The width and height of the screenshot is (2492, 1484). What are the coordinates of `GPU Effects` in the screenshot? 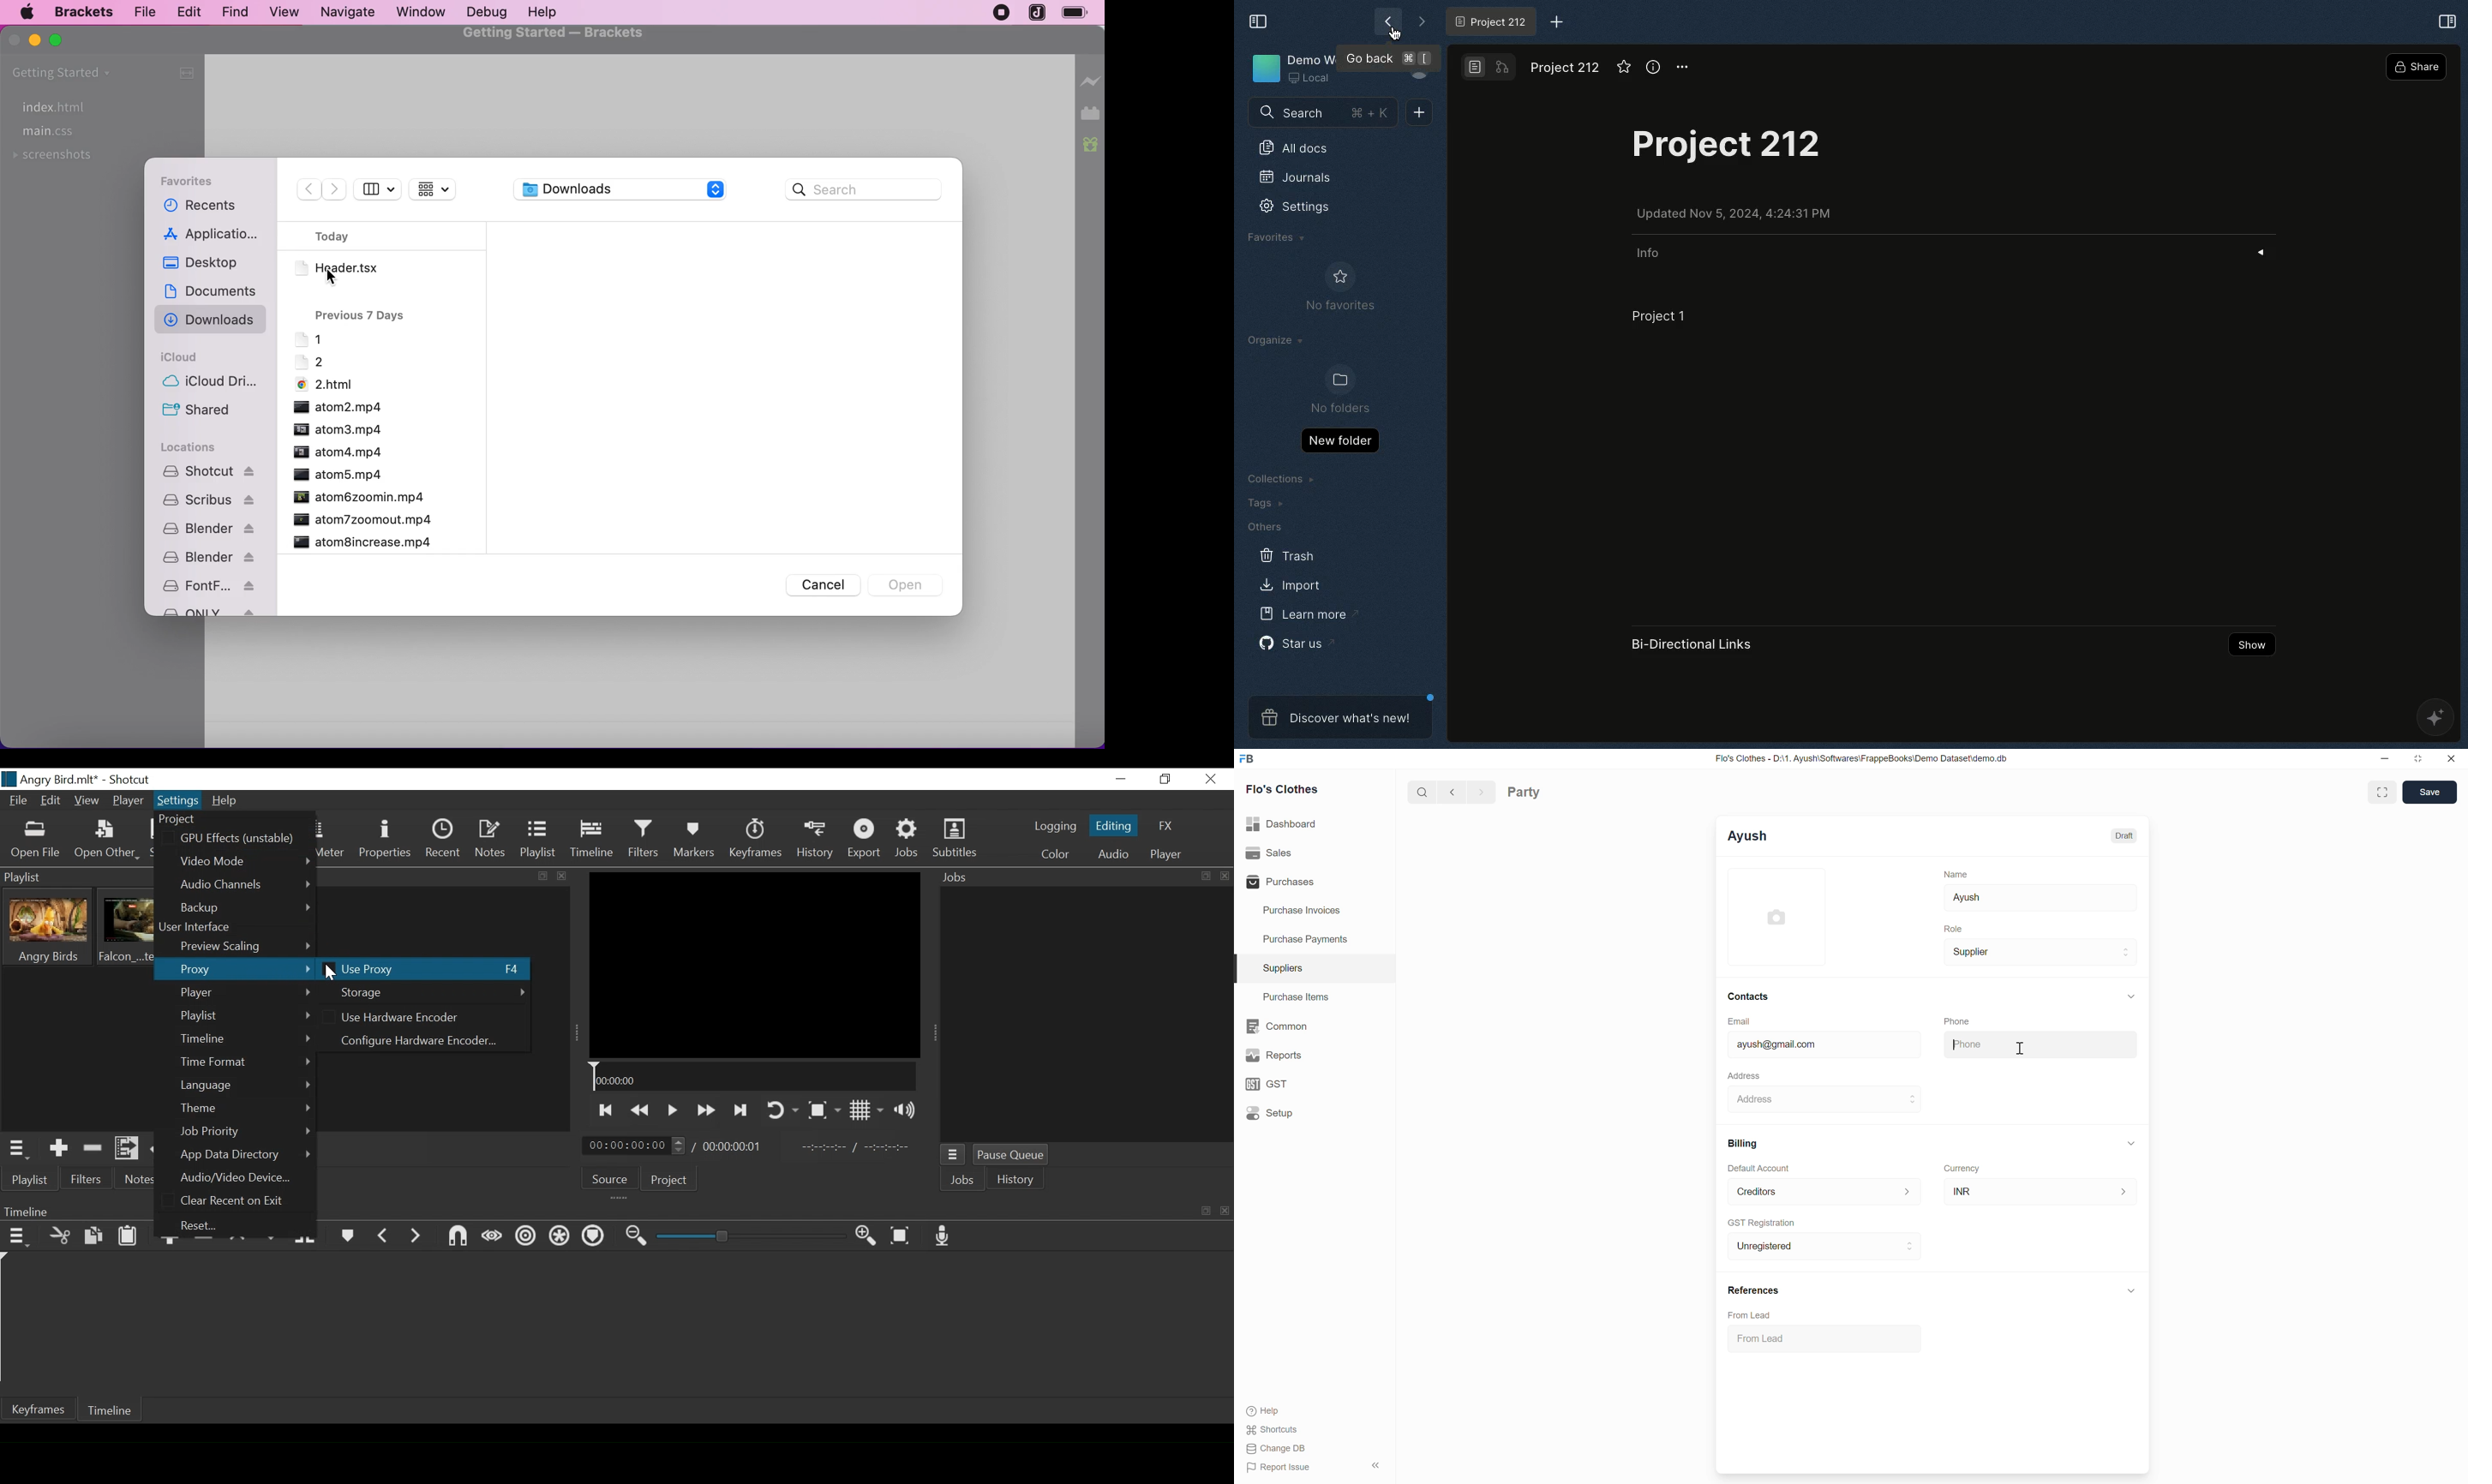 It's located at (237, 839).